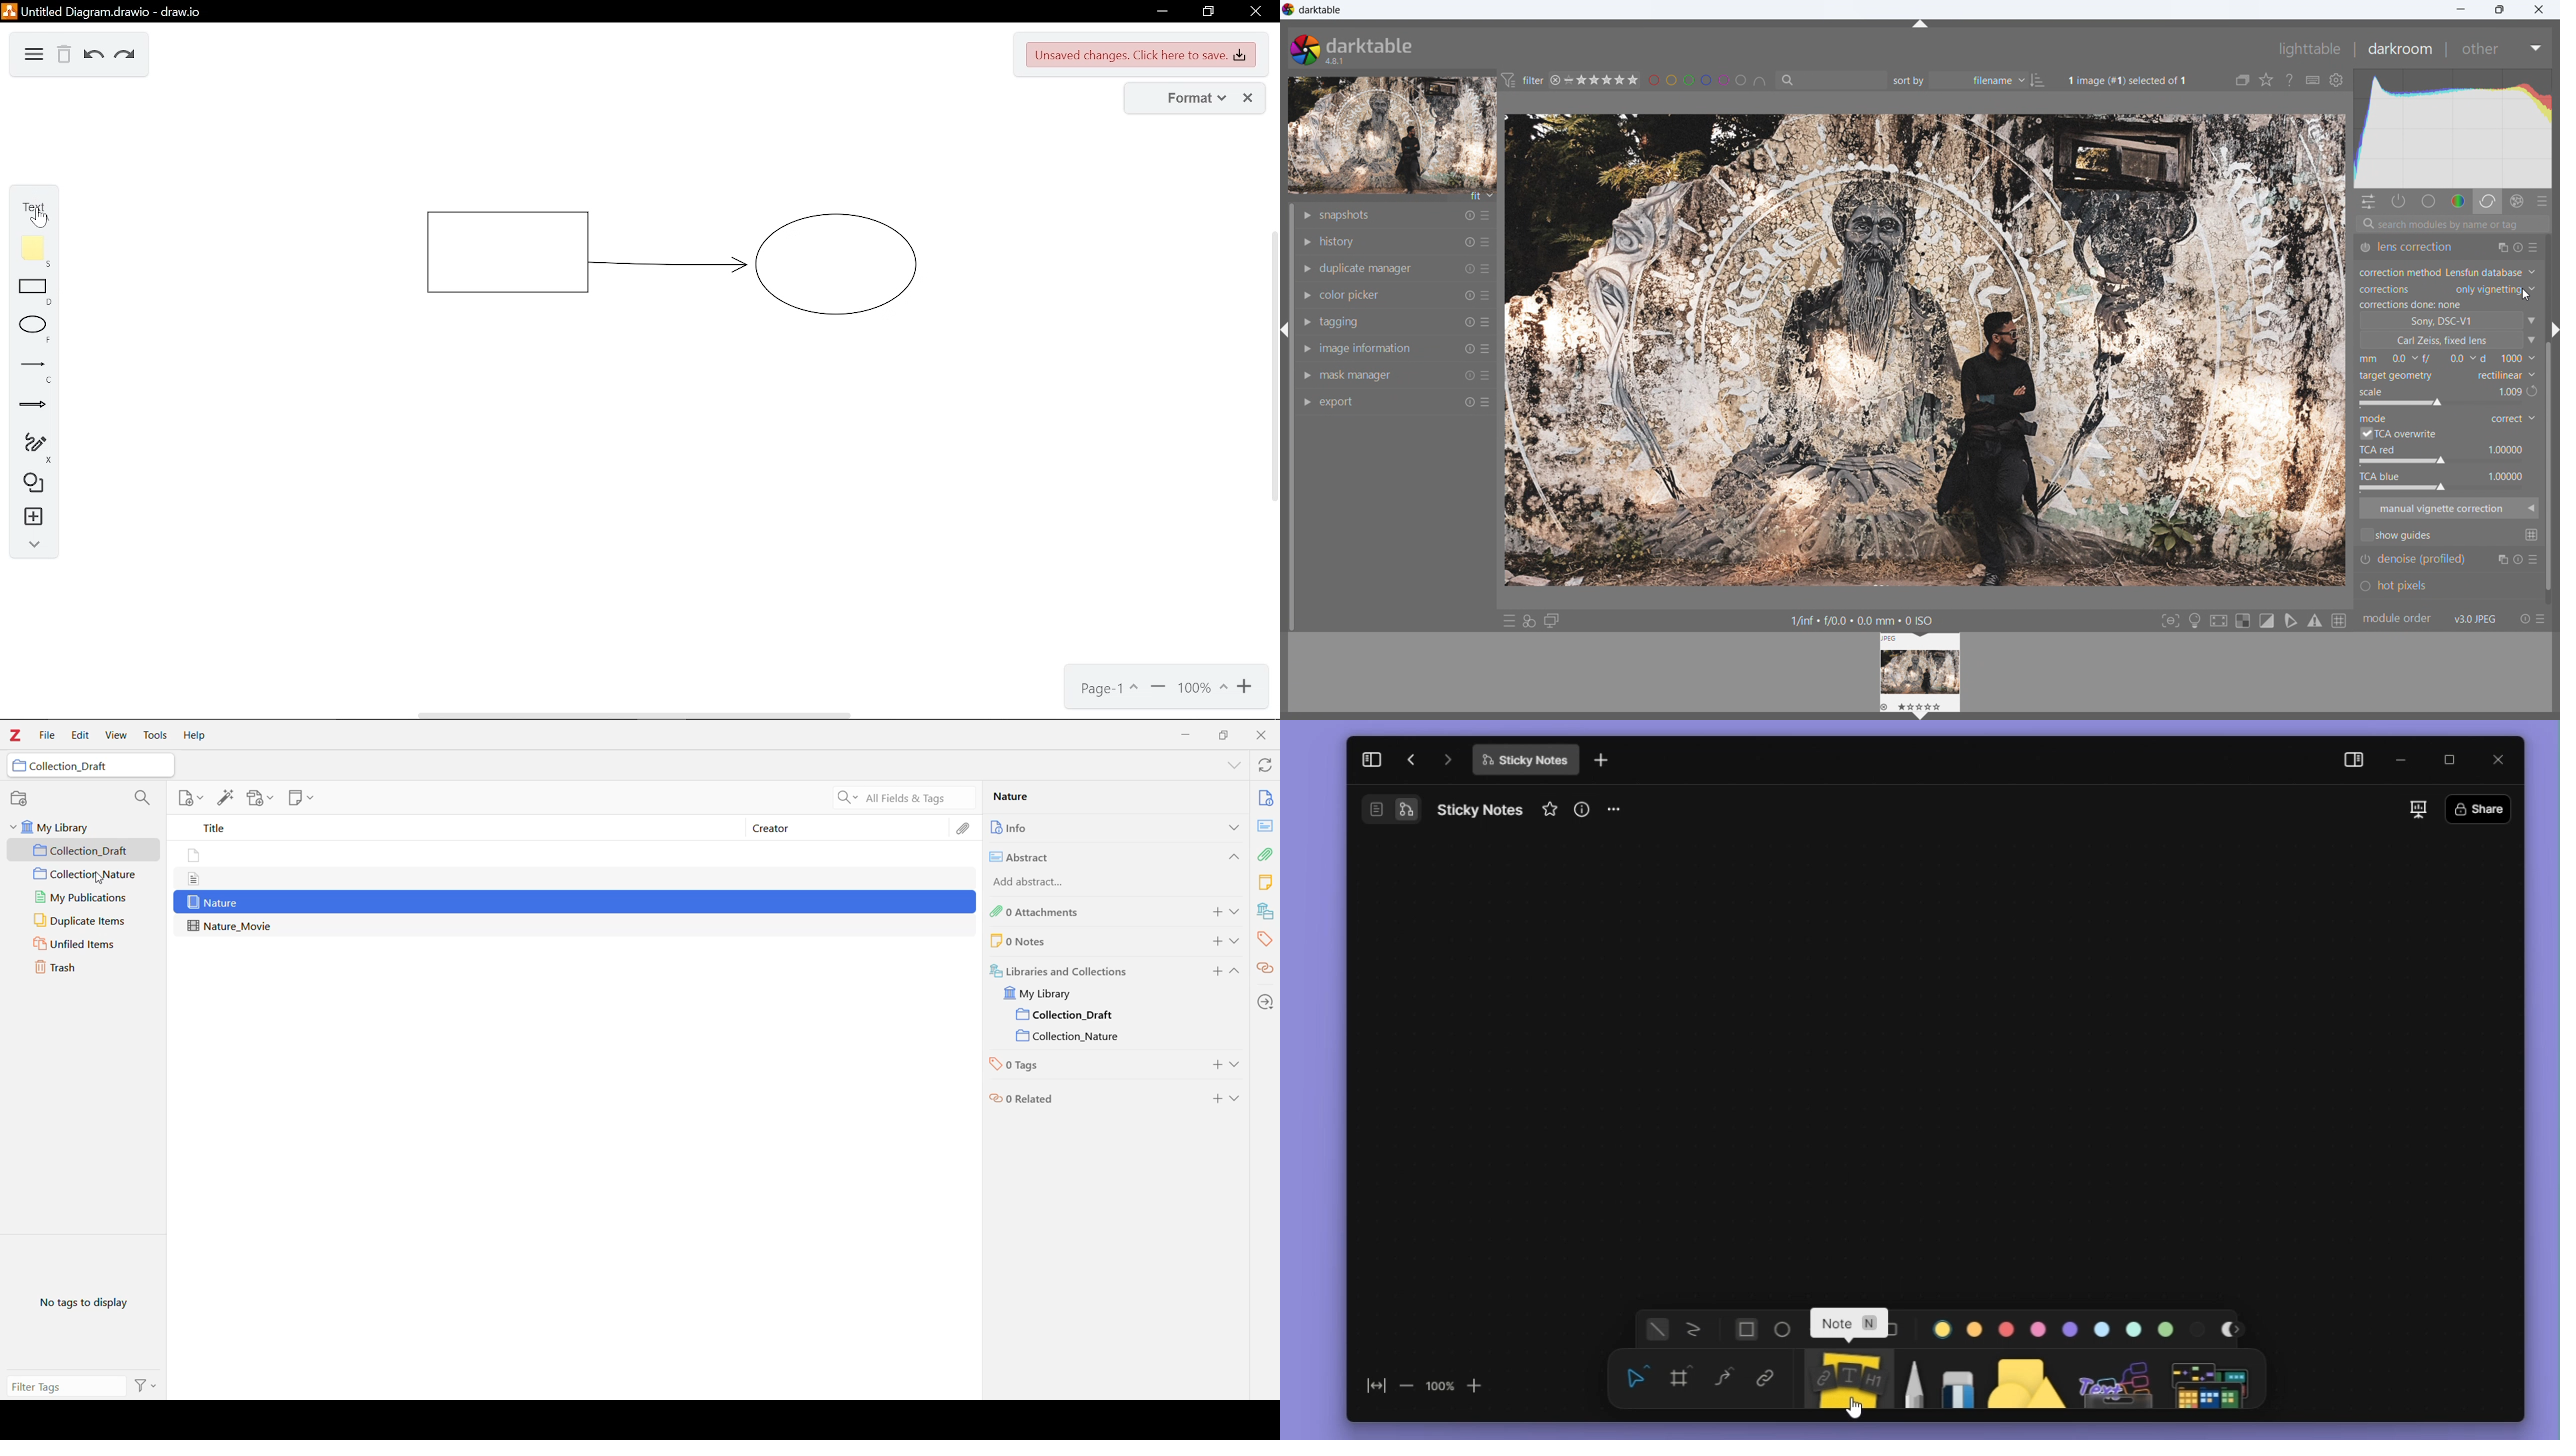 The image size is (2576, 1456). Describe the element at coordinates (1237, 1063) in the screenshot. I see `Expand Section` at that location.